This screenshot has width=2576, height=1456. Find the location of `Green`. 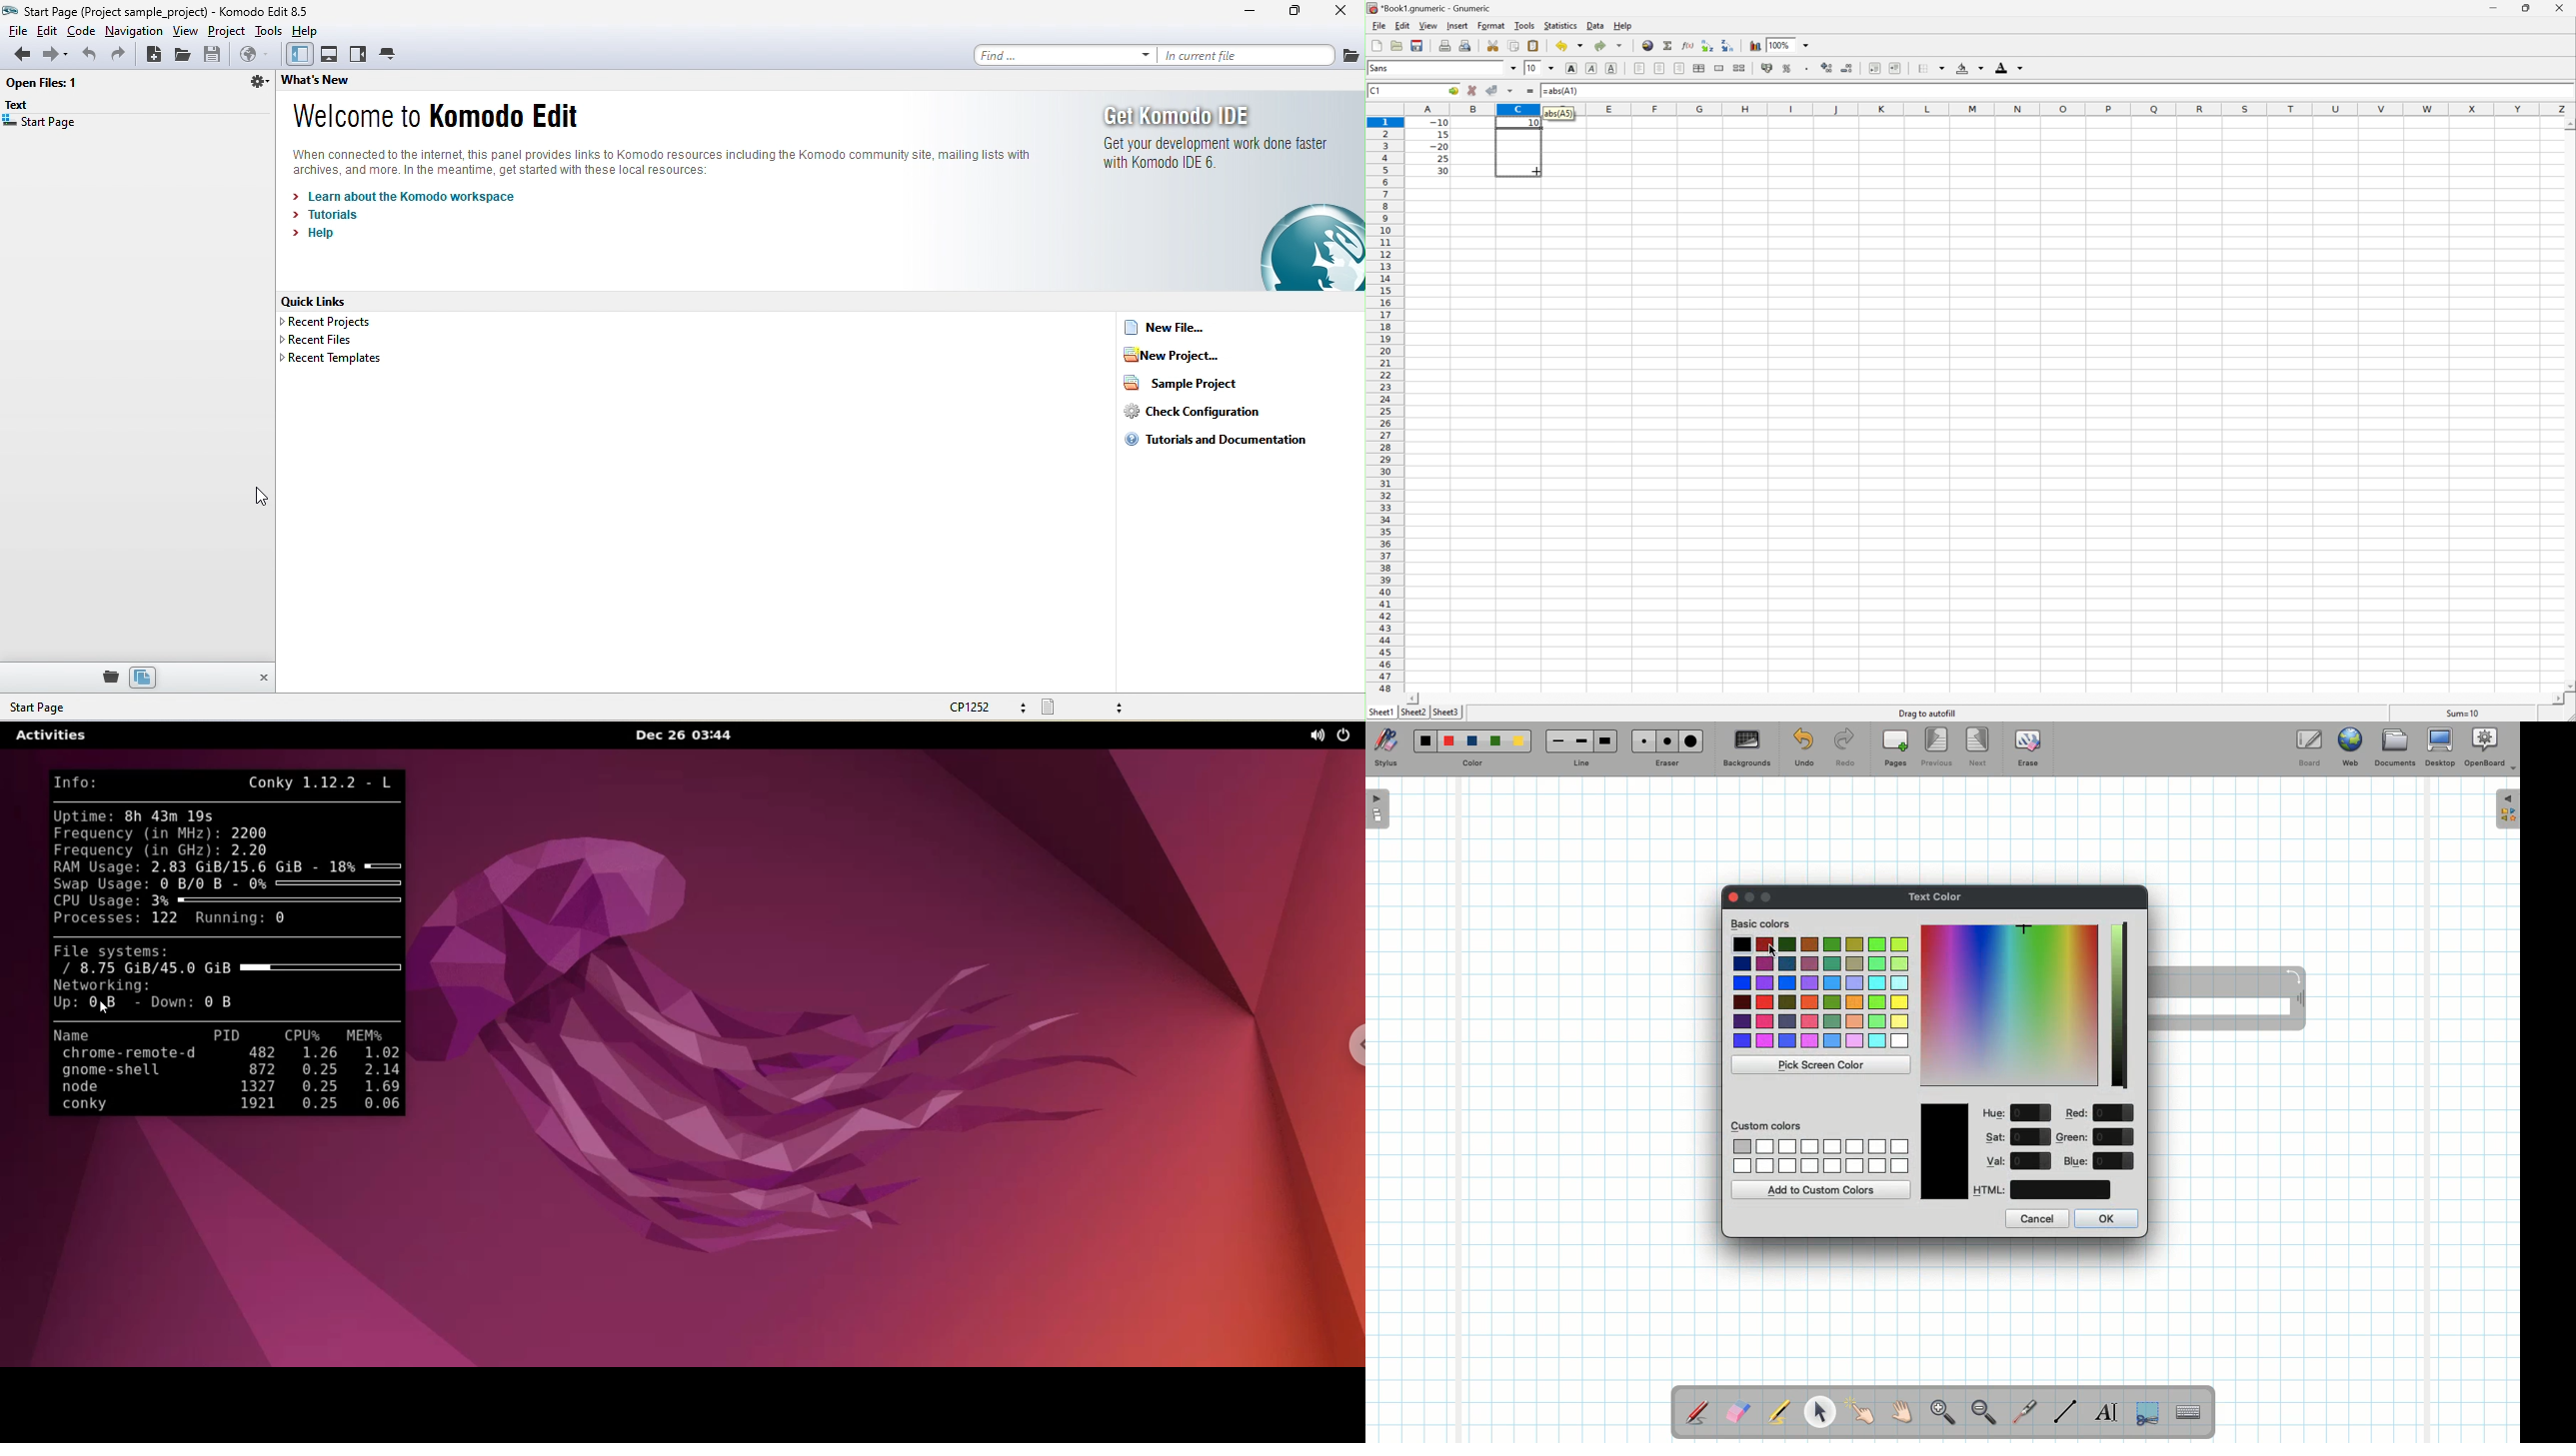

Green is located at coordinates (2073, 1138).